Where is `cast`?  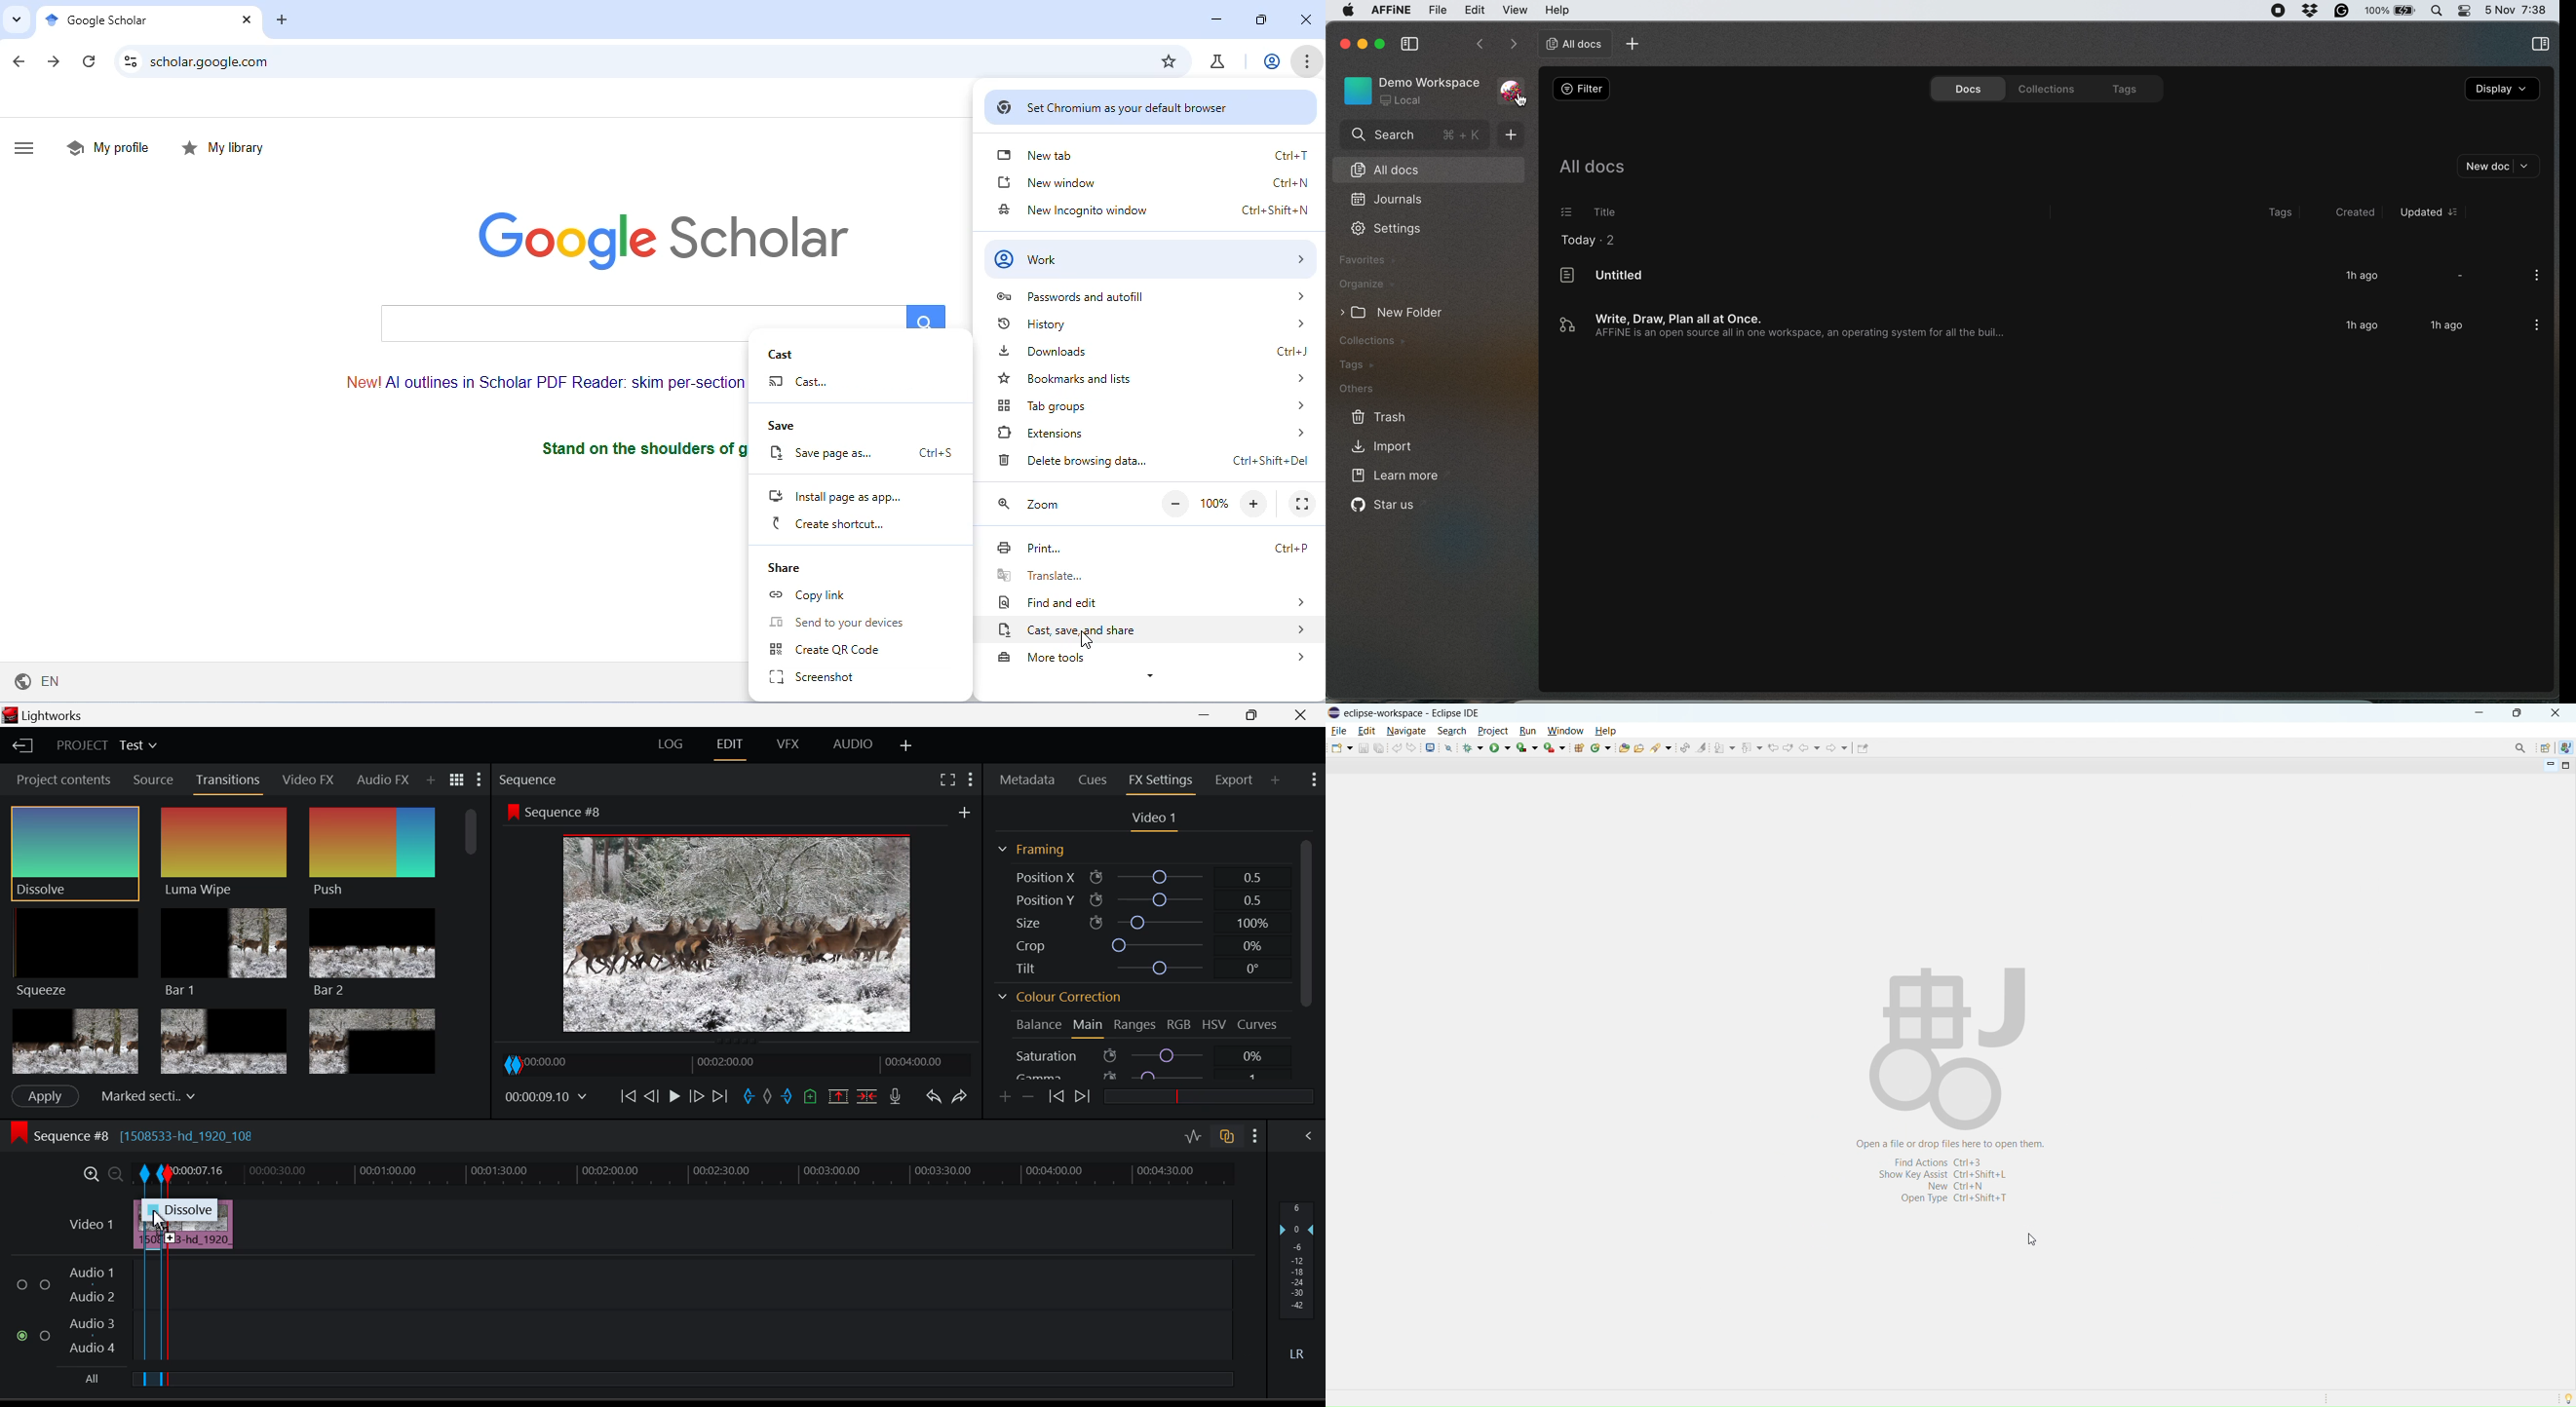 cast is located at coordinates (814, 383).